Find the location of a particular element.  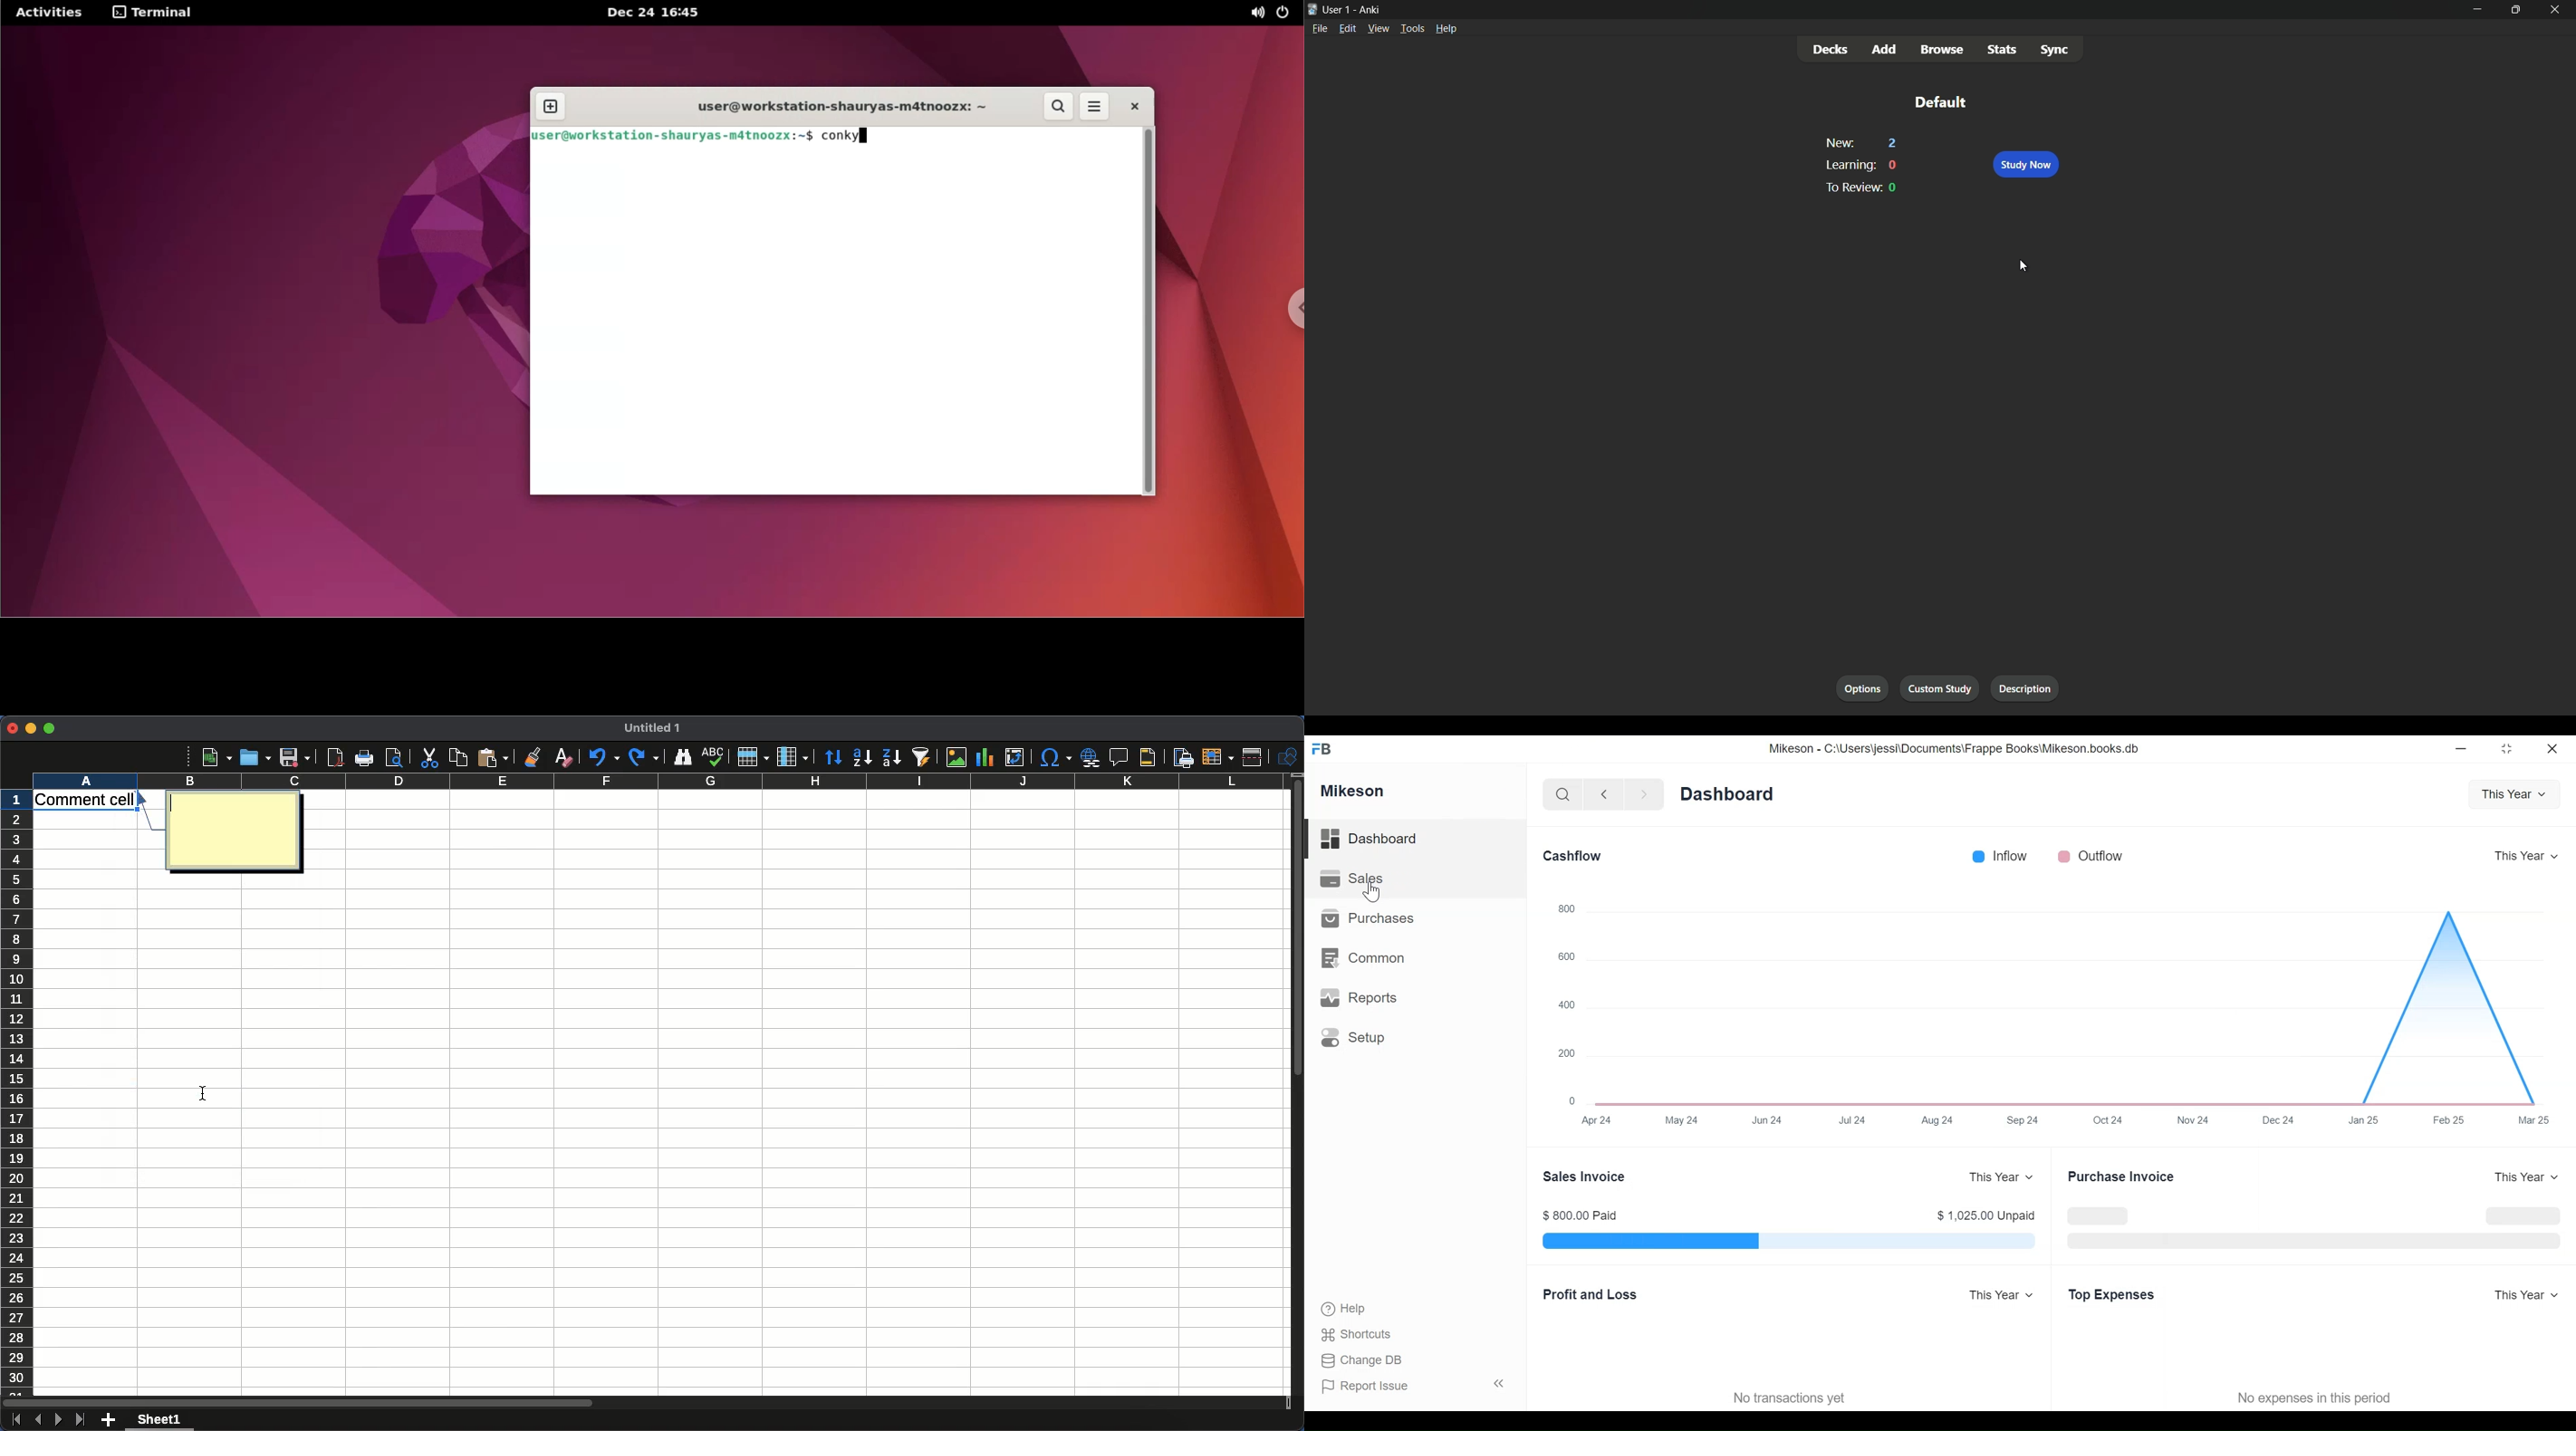

Minimize is located at coordinates (33, 729).